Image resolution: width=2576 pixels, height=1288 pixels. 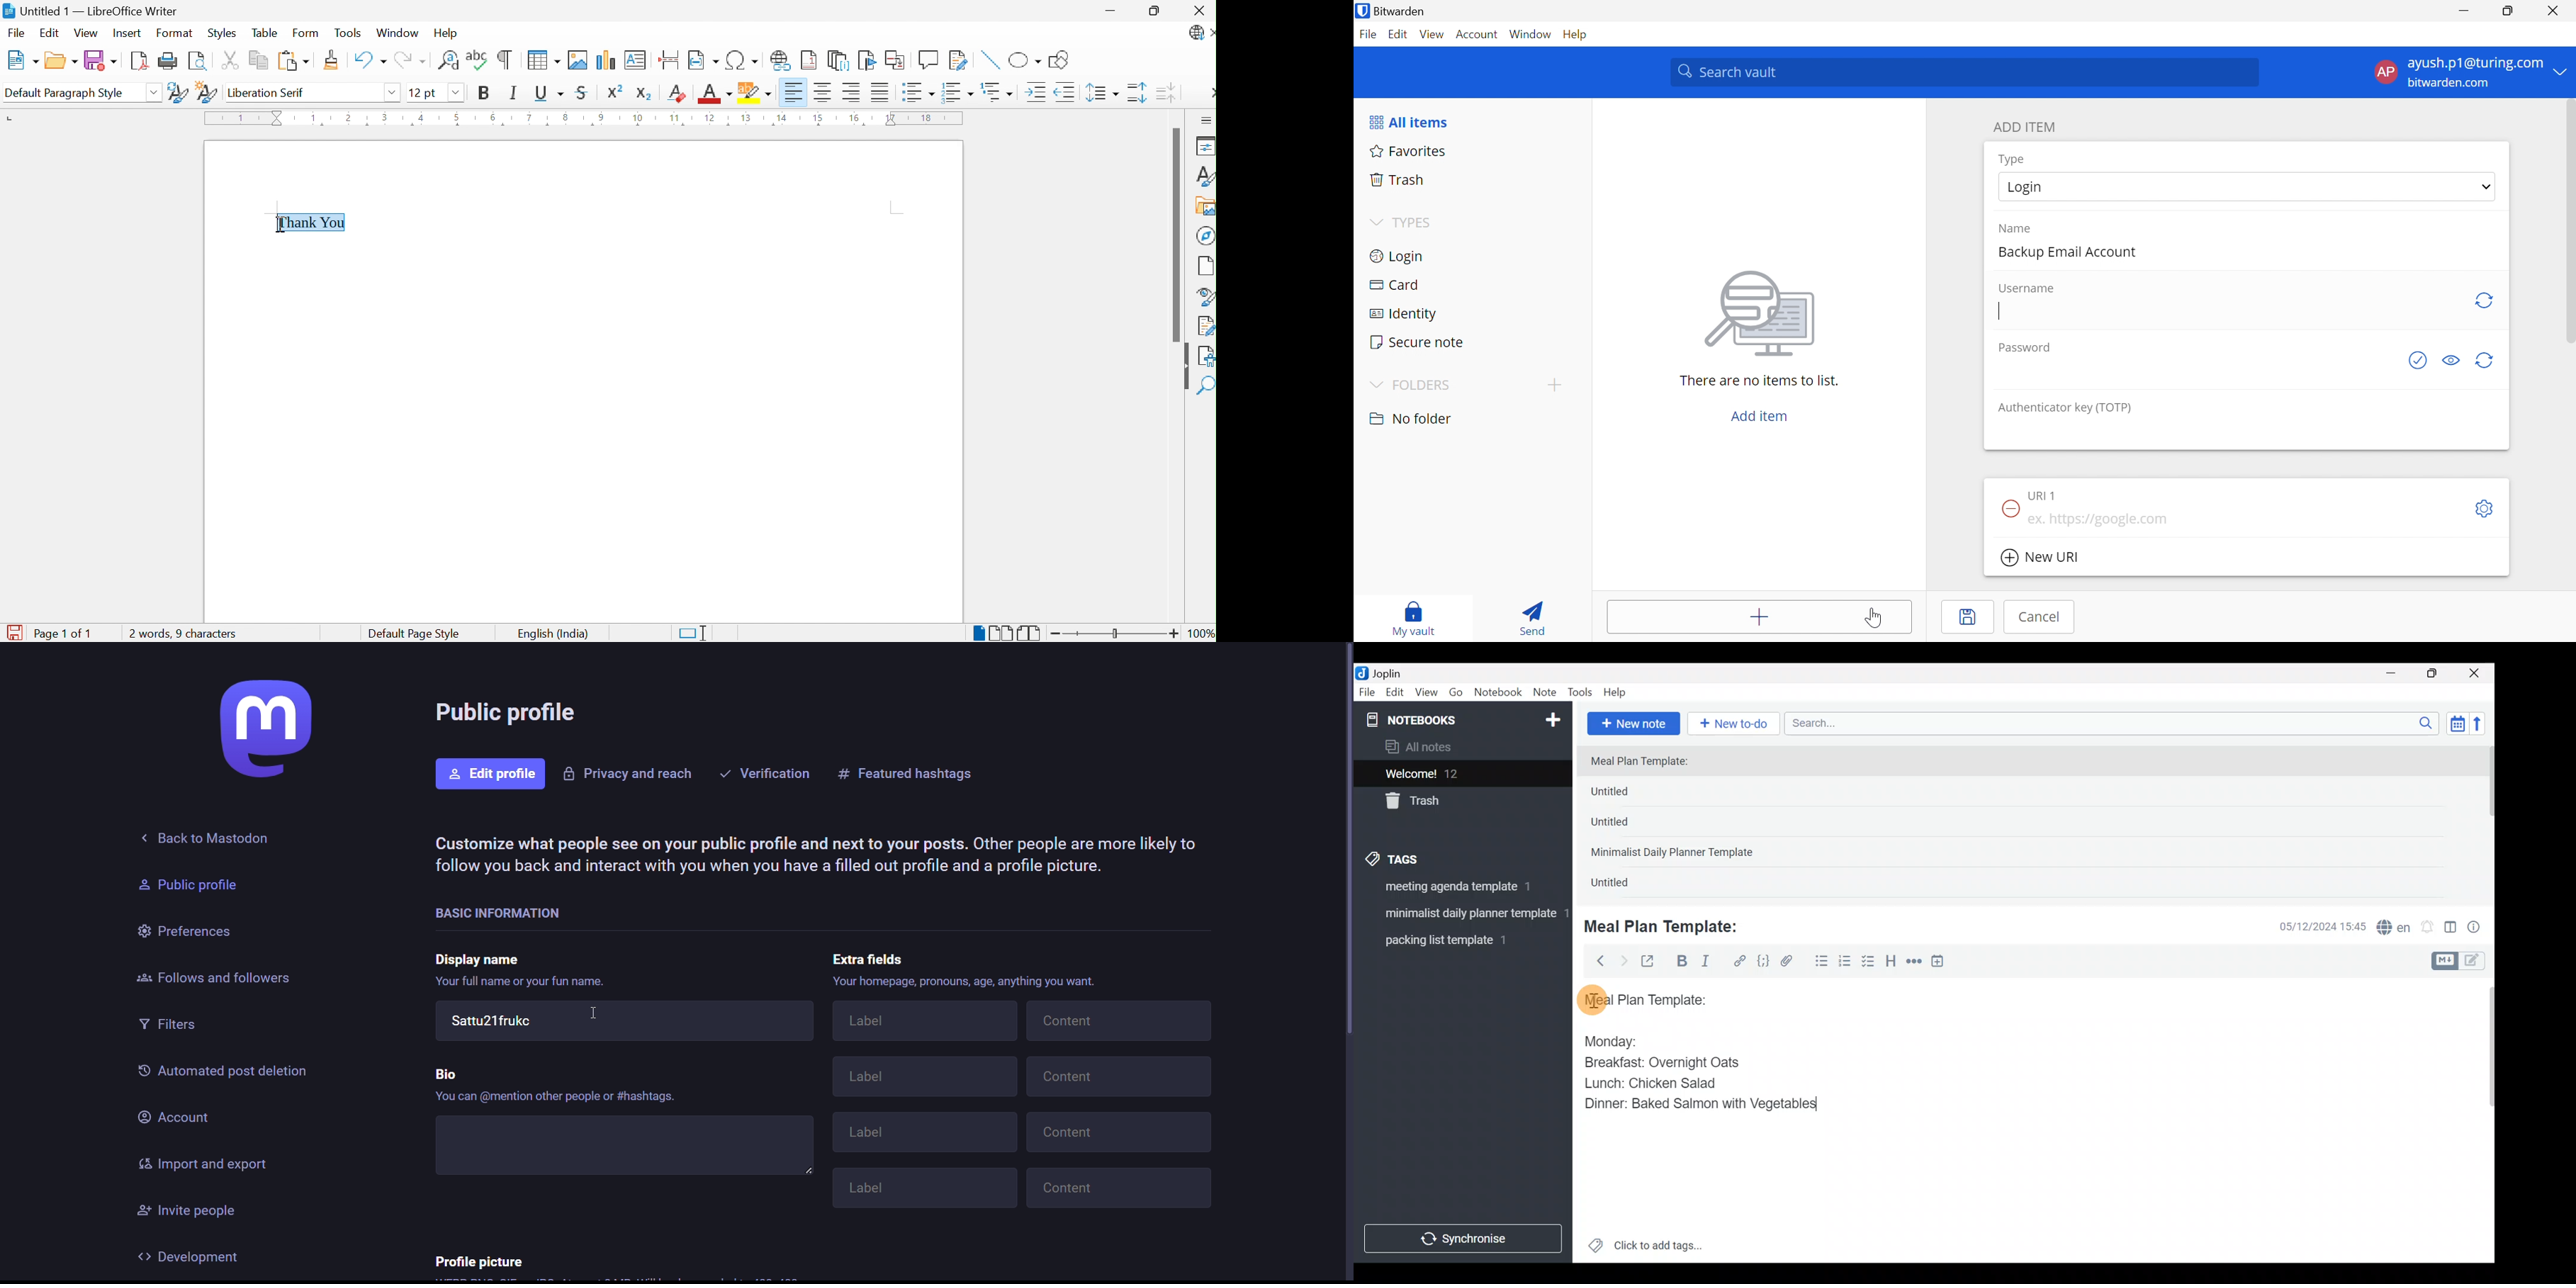 What do you see at coordinates (1197, 10) in the screenshot?
I see `Close` at bounding box center [1197, 10].